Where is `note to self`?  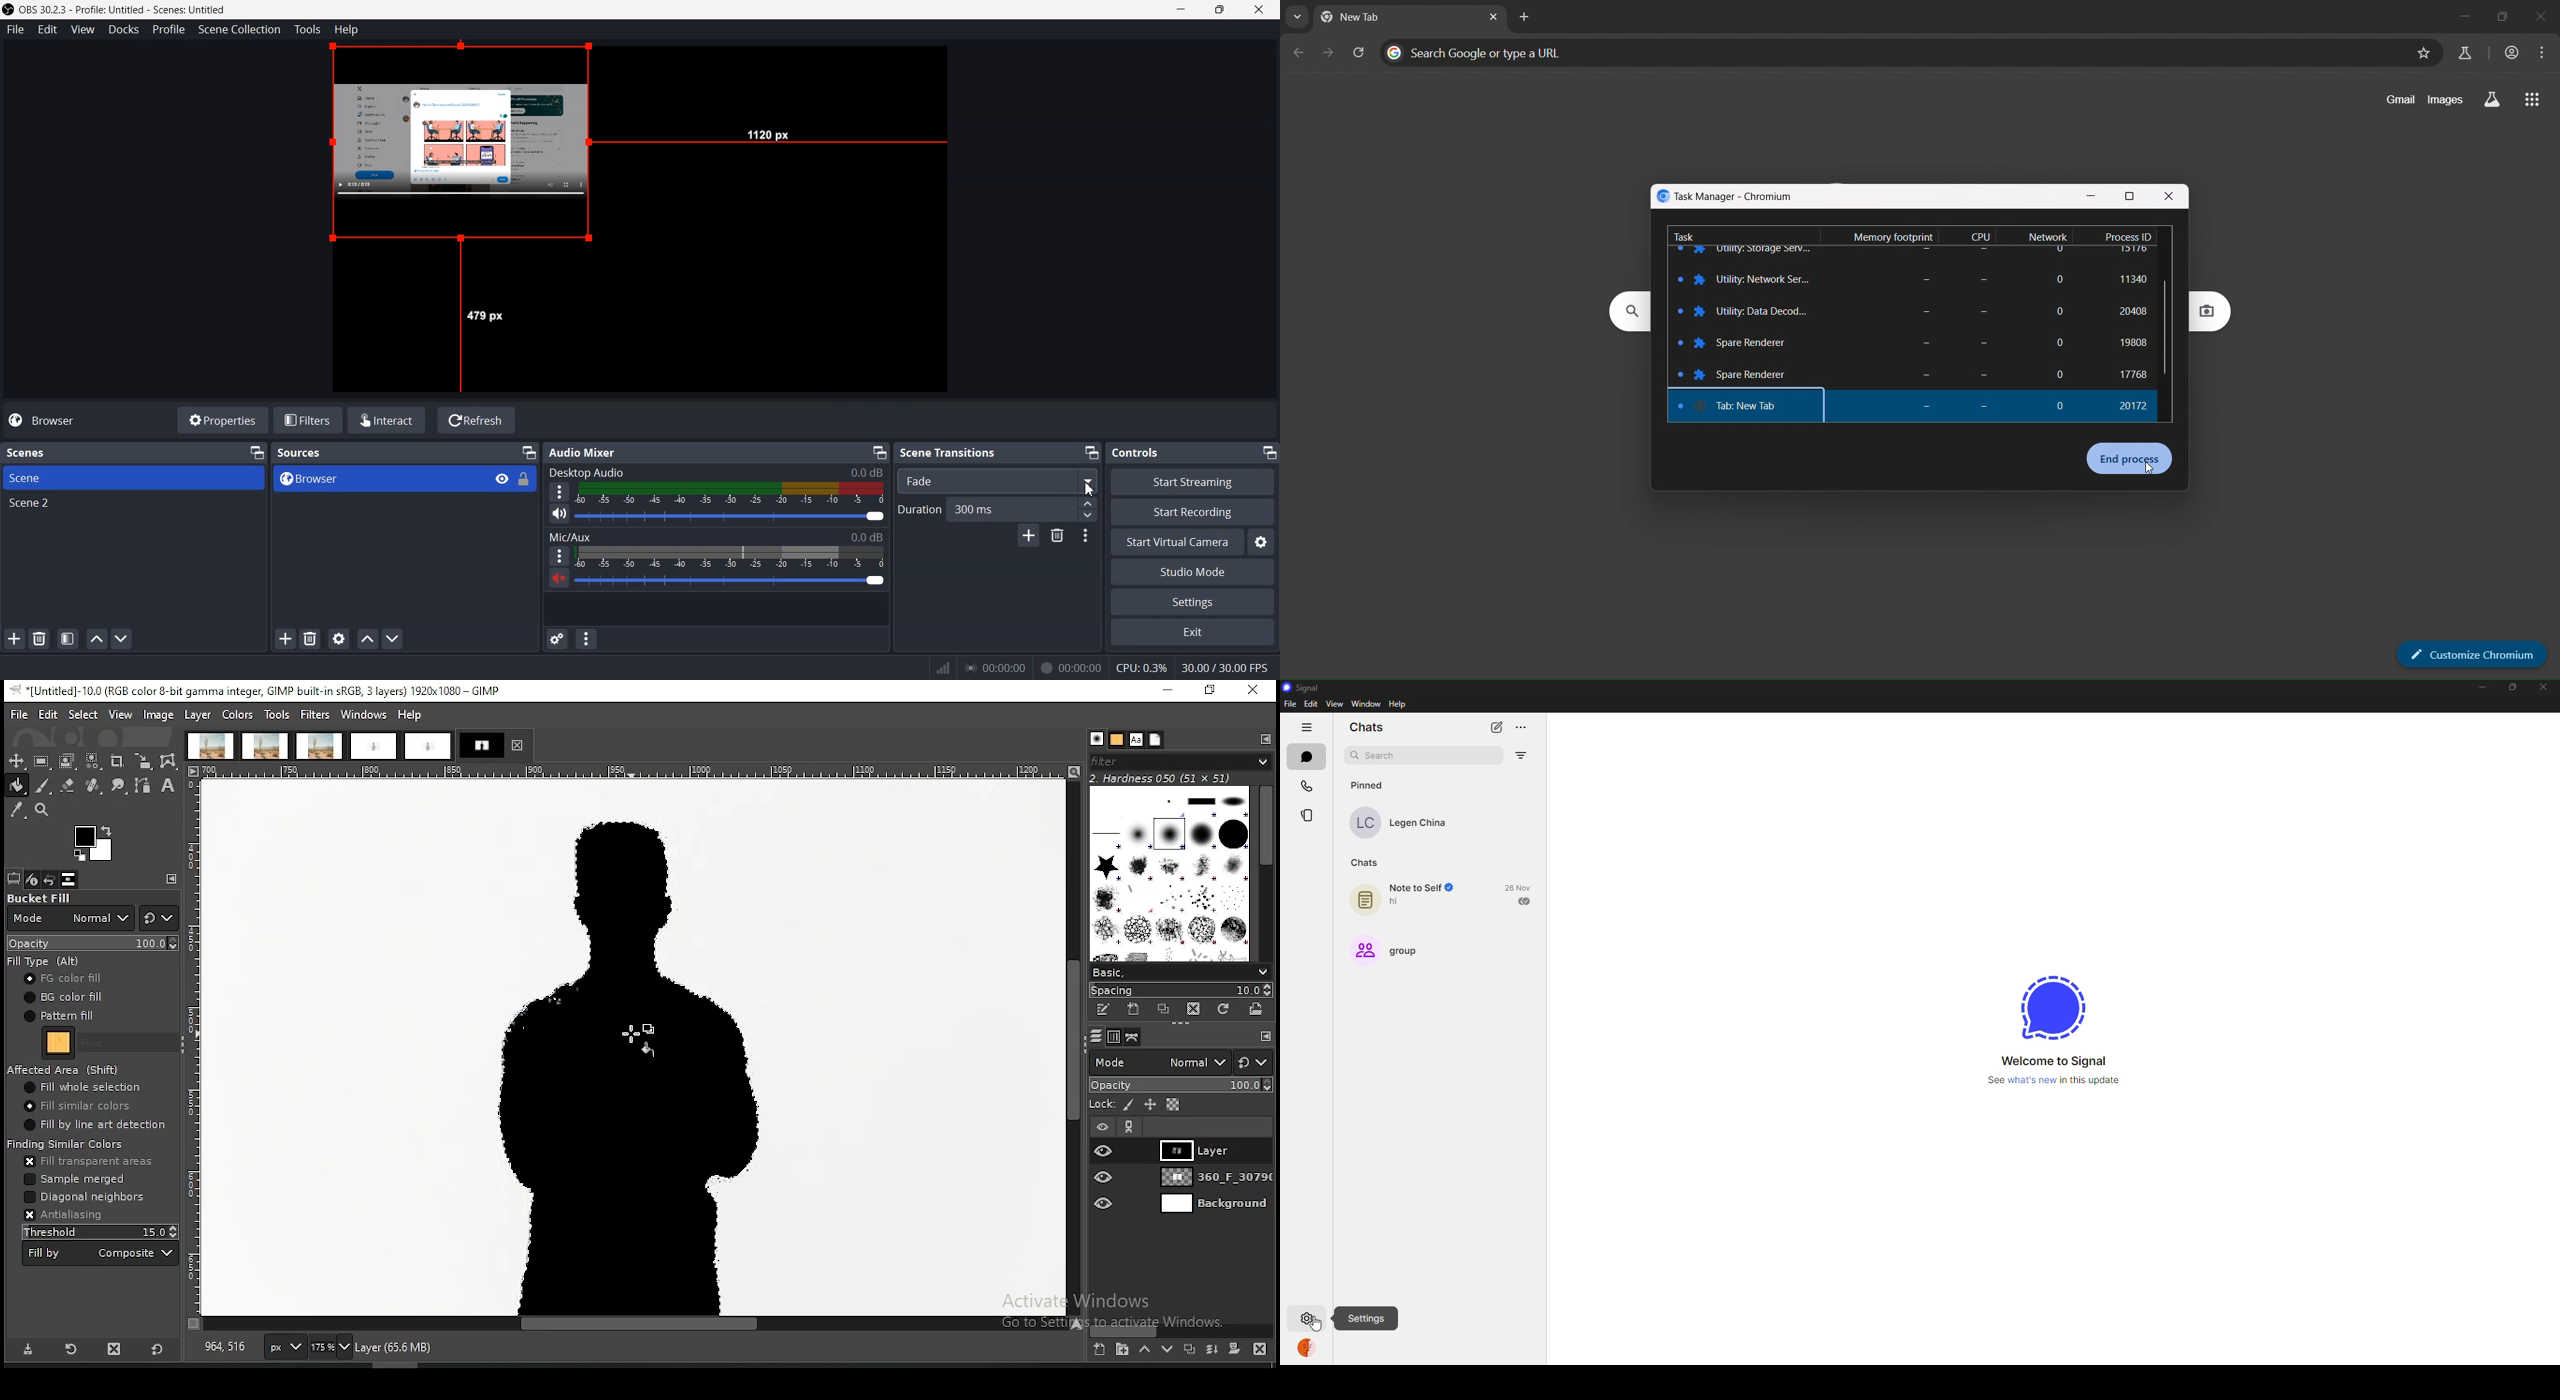 note to self is located at coordinates (1401, 898).